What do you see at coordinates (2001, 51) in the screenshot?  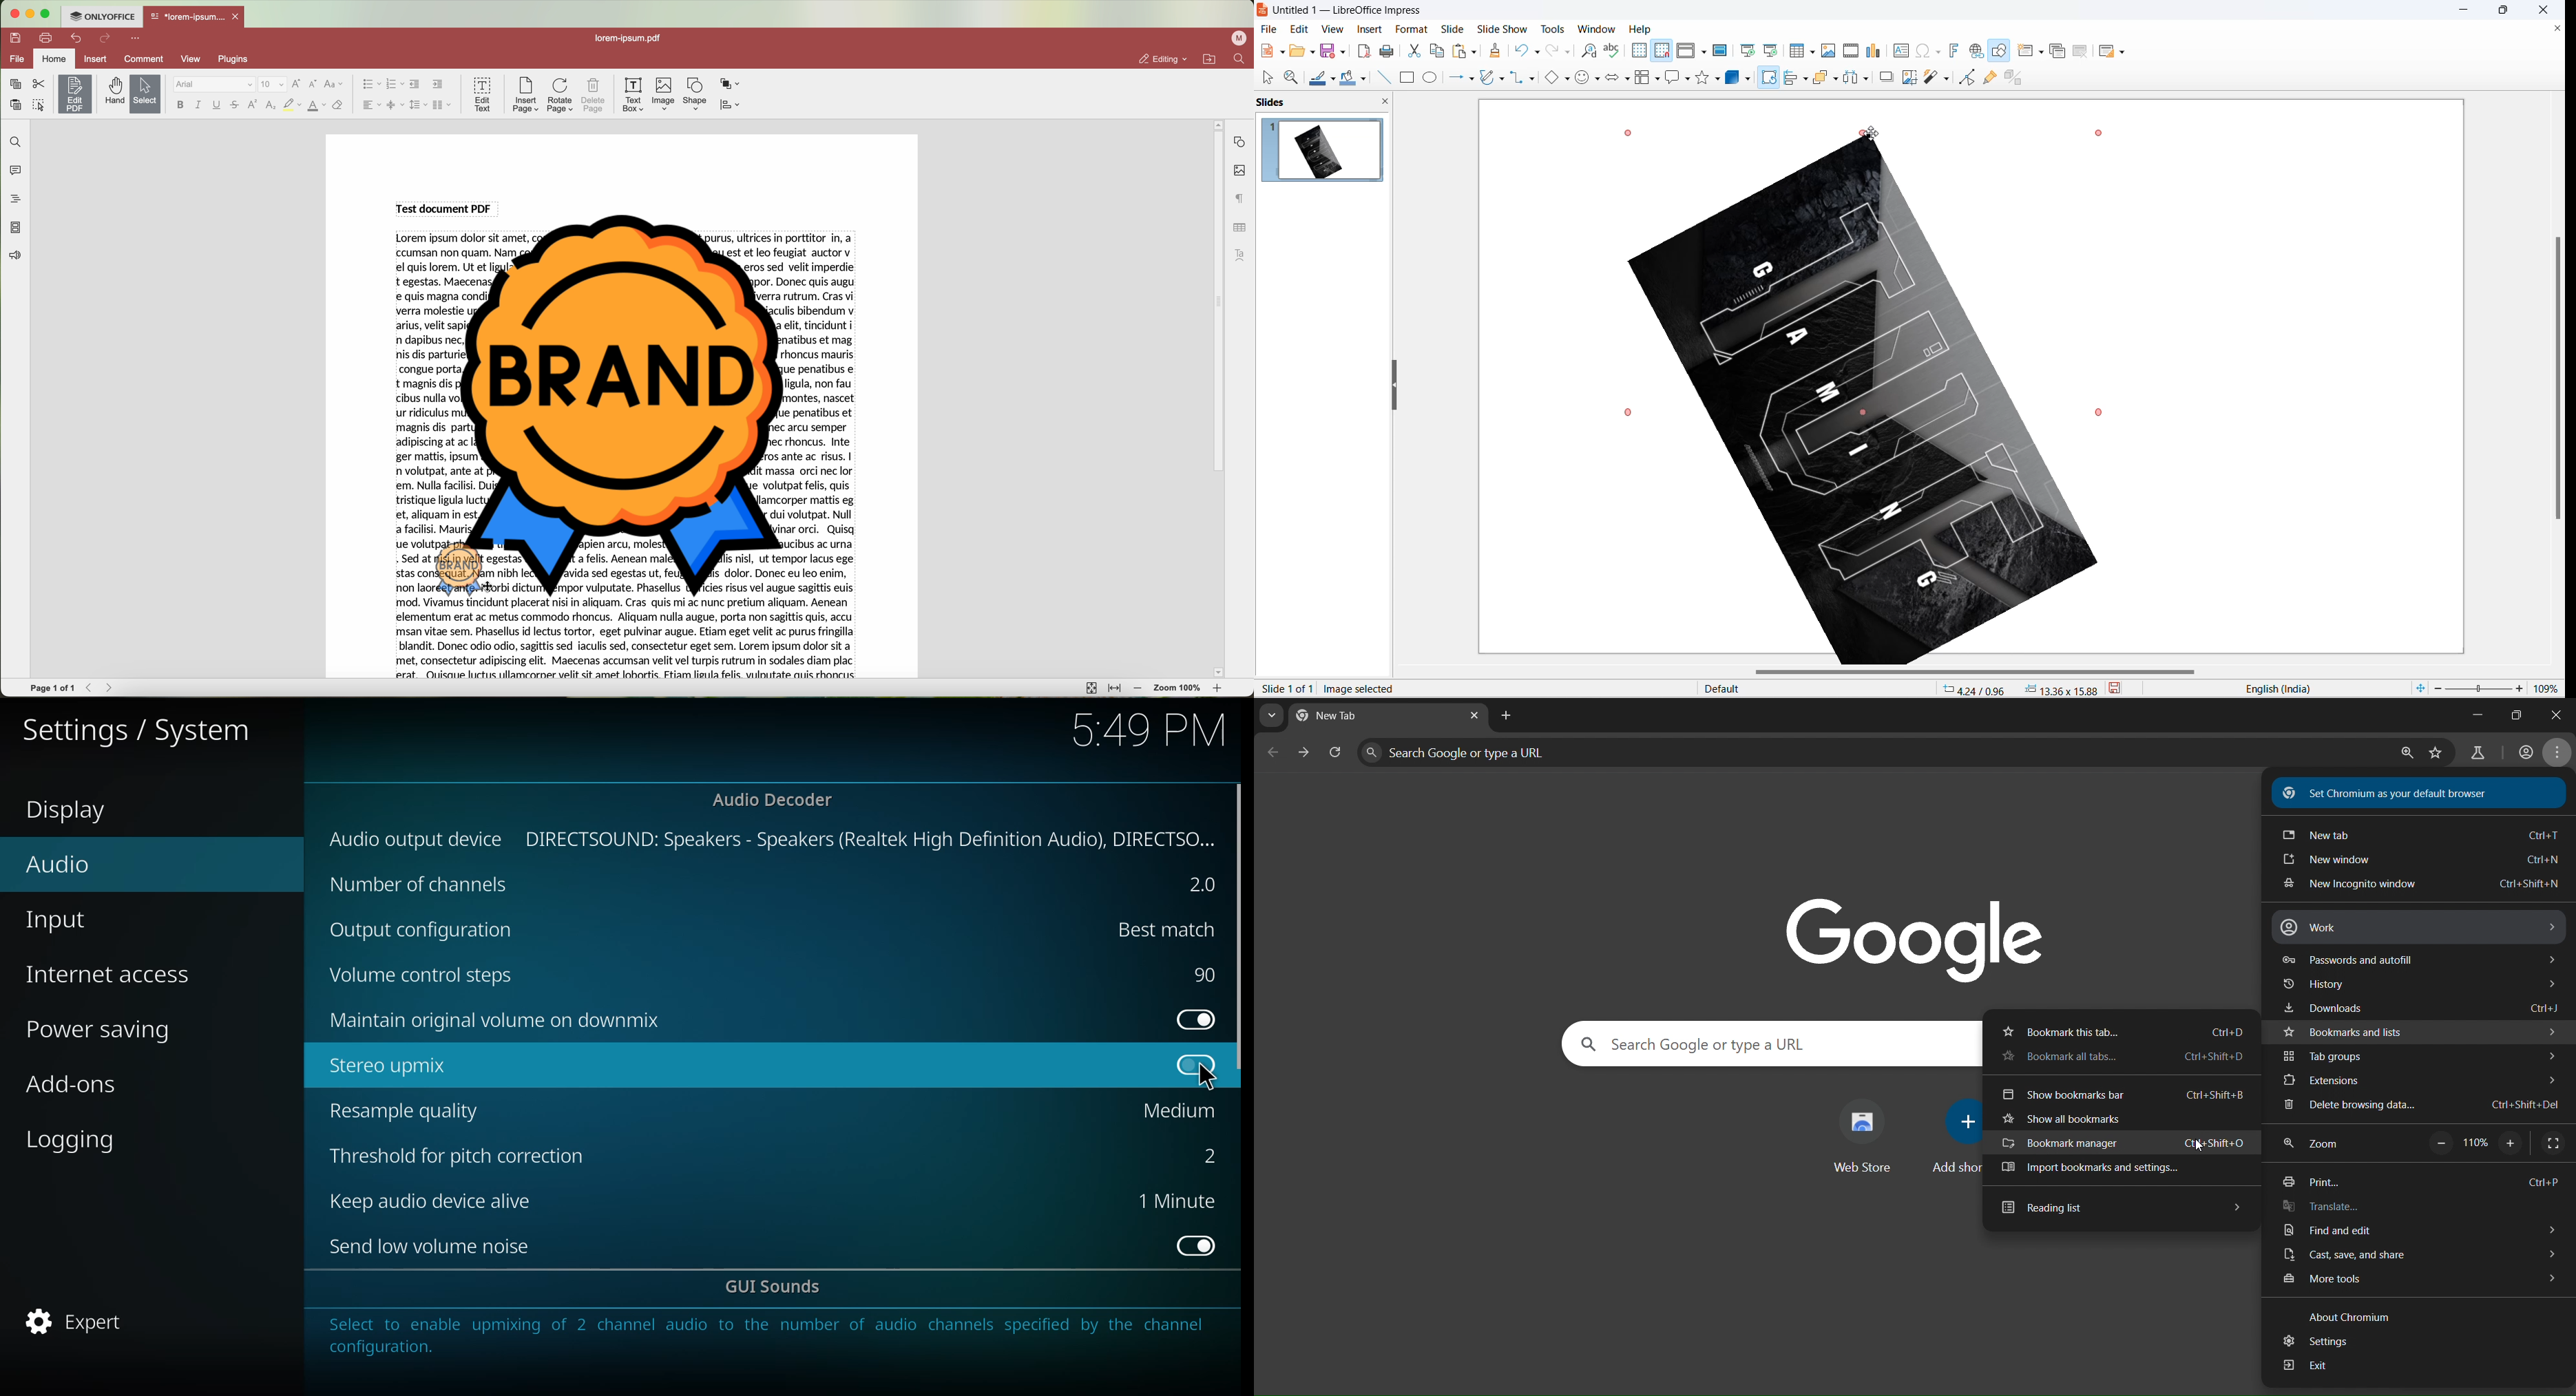 I see `draw shapes ` at bounding box center [2001, 51].